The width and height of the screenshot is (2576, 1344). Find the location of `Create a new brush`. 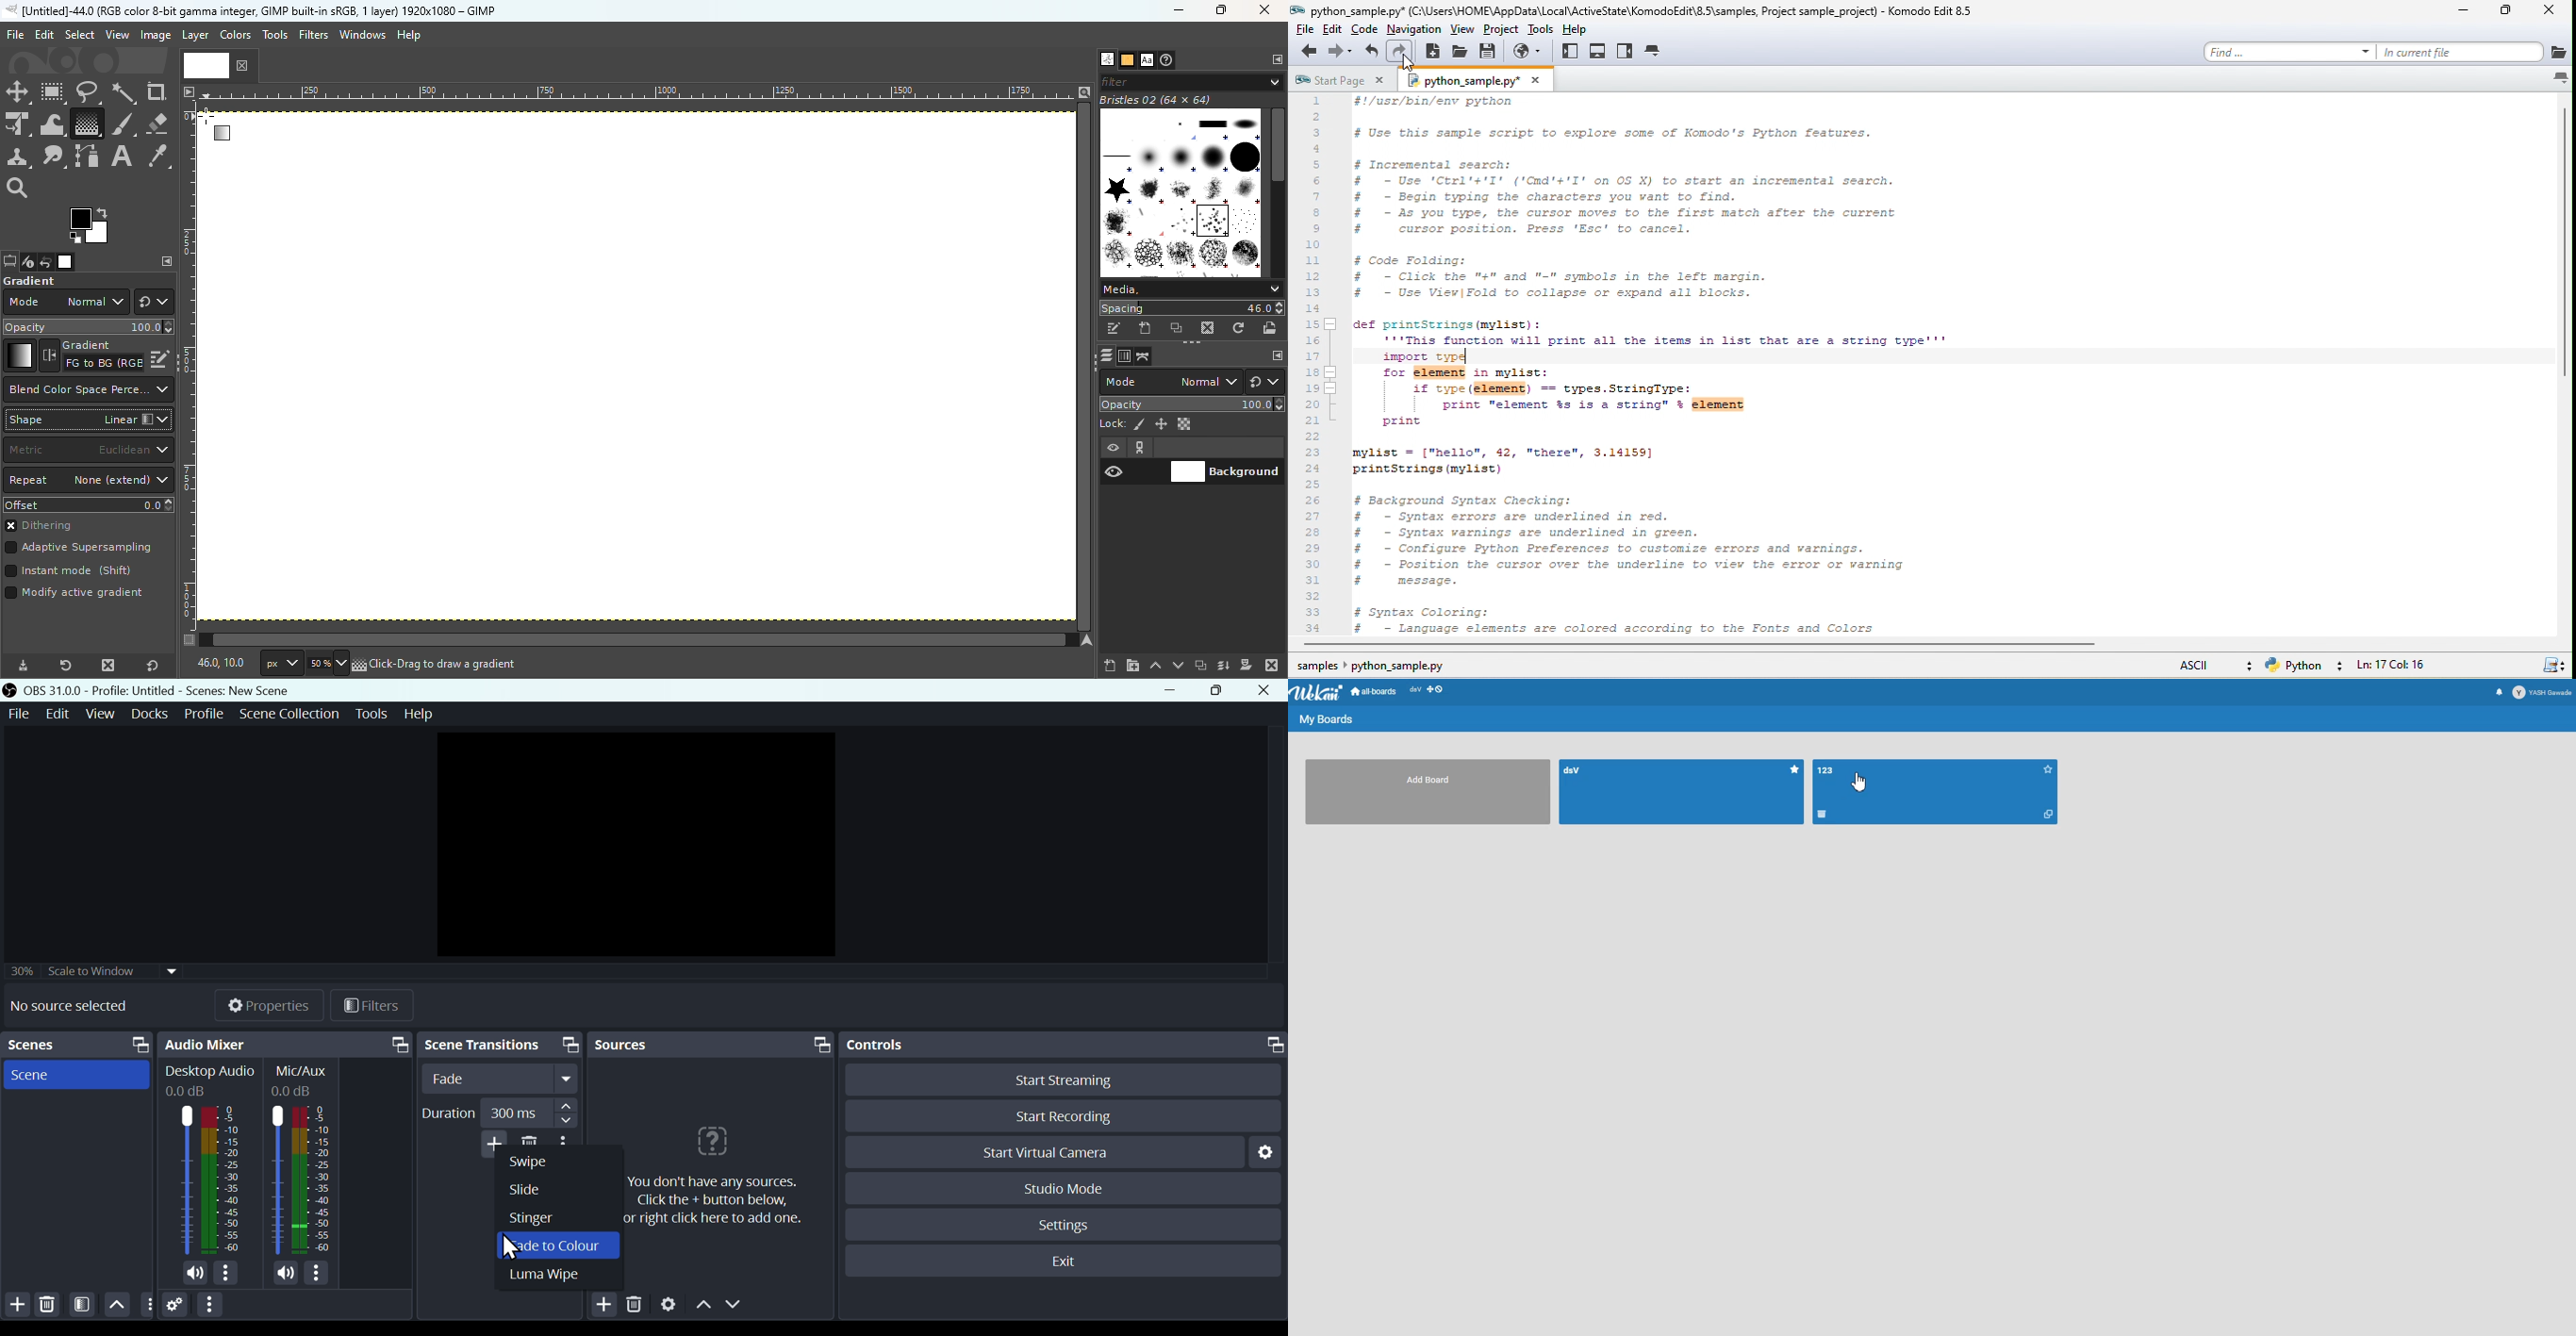

Create a new brush is located at coordinates (1147, 328).